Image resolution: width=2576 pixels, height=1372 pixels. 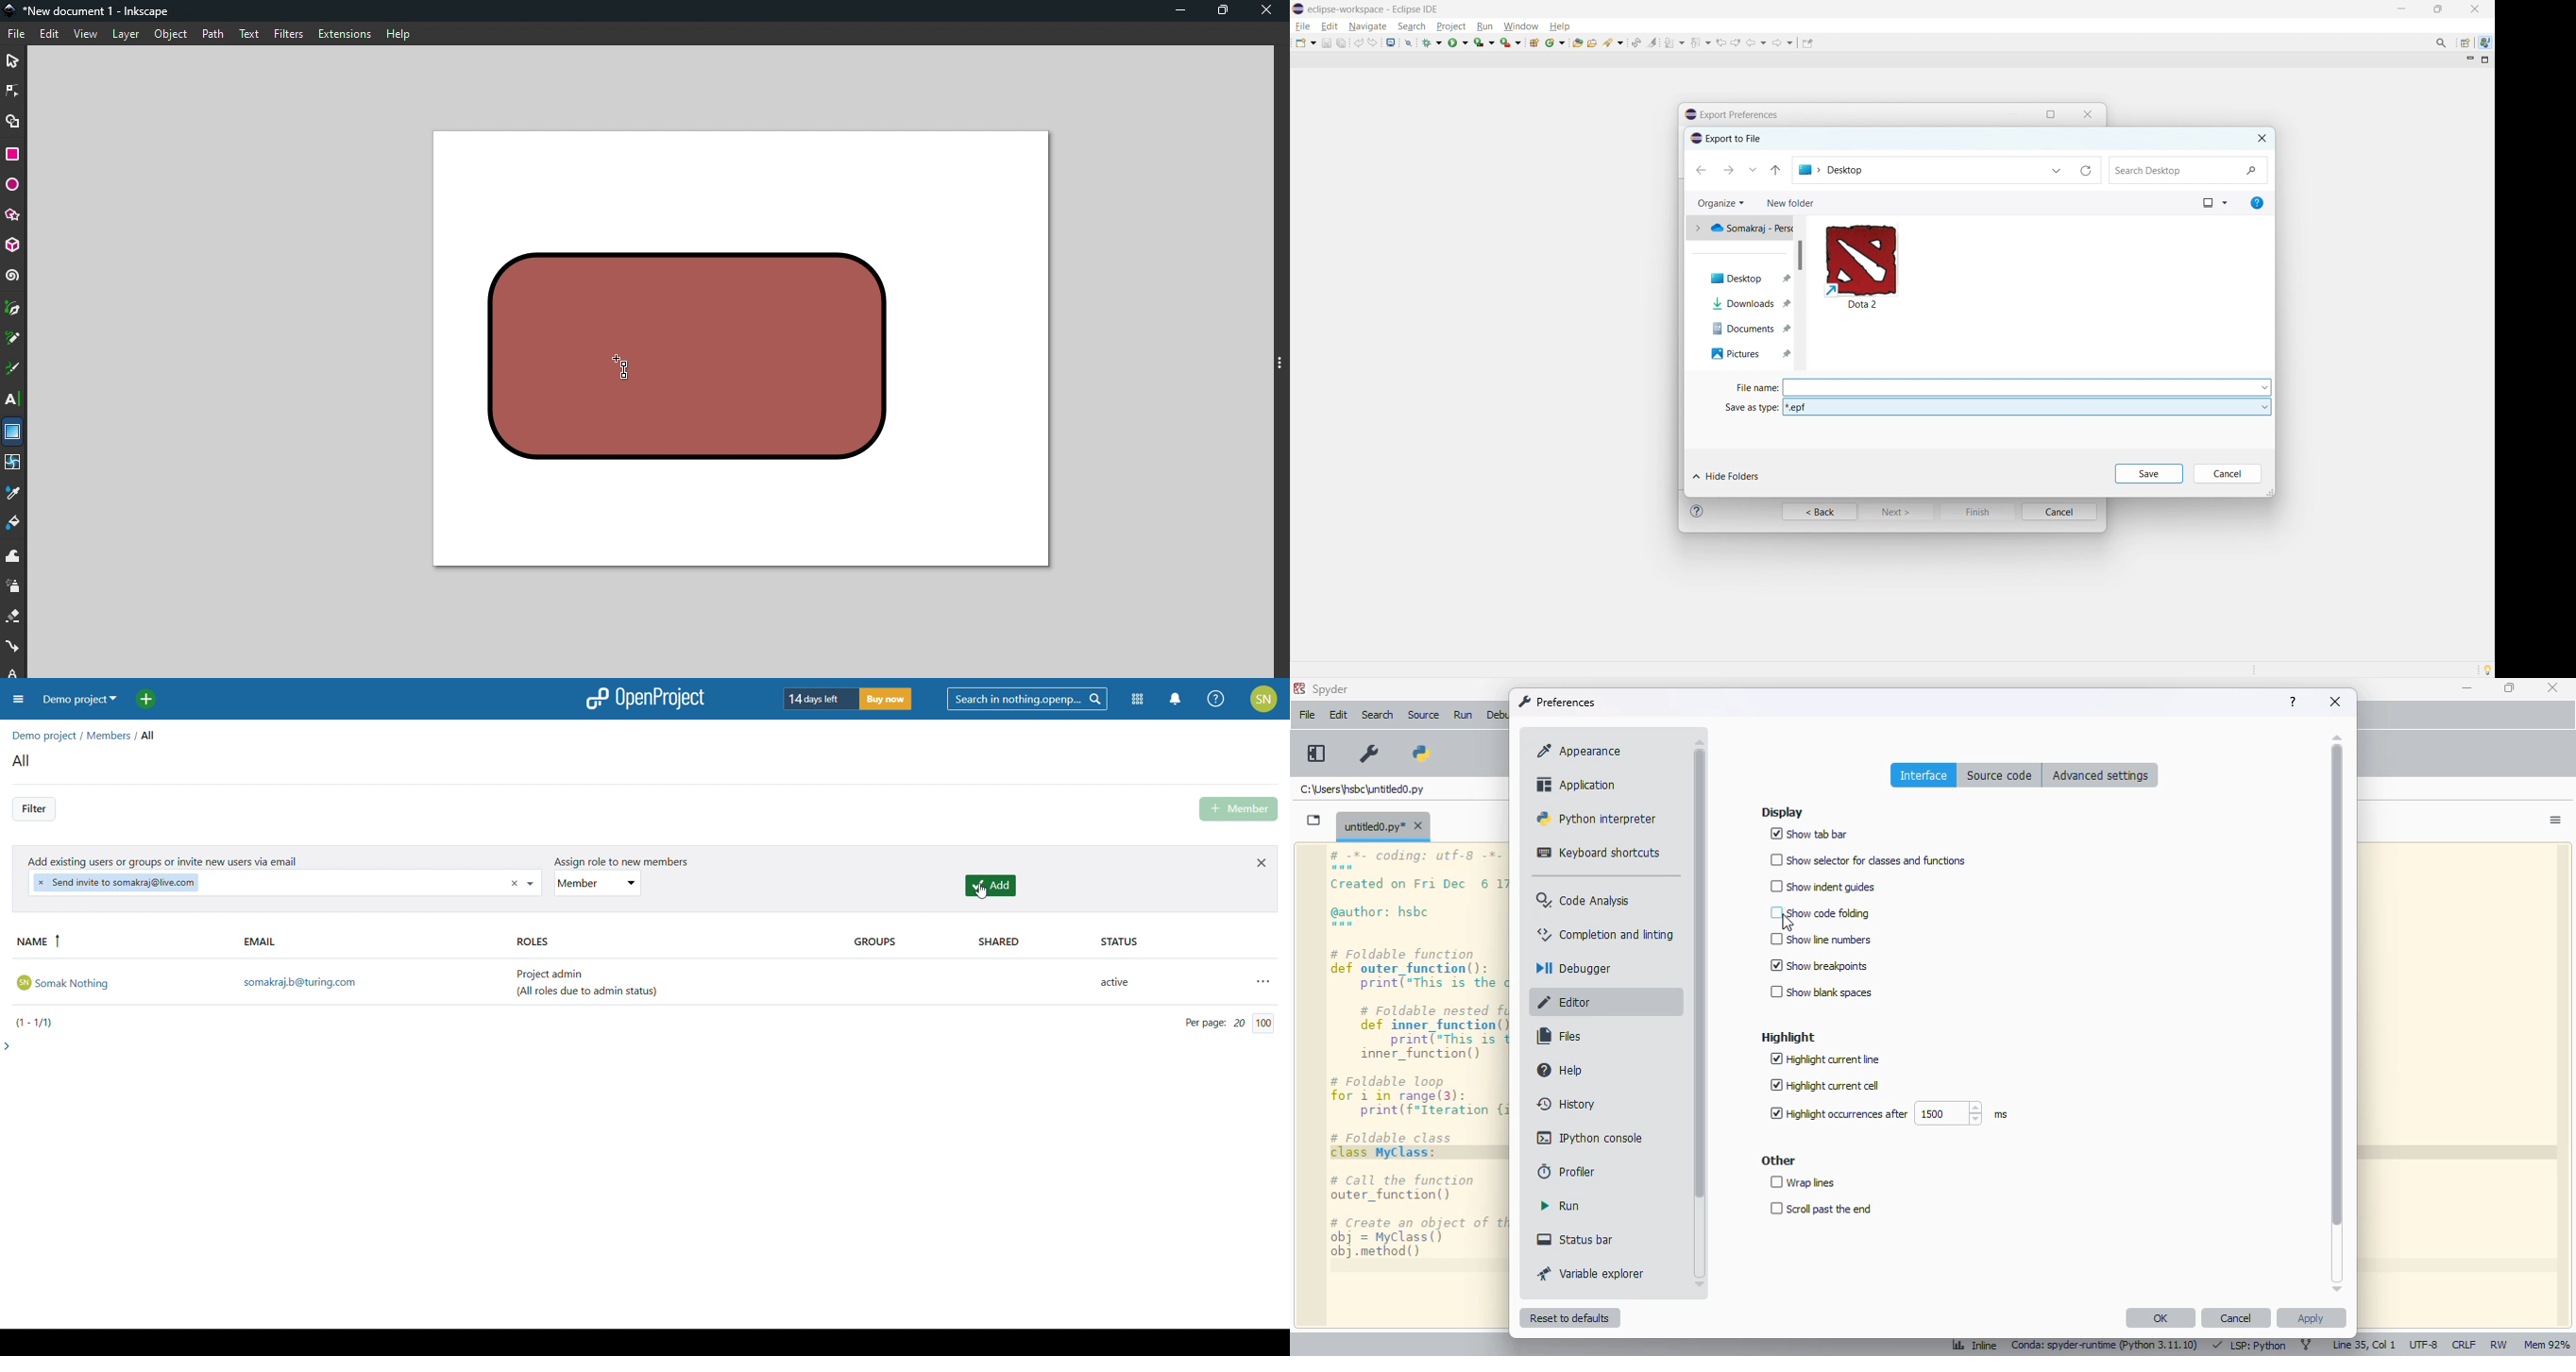 I want to click on options, so click(x=2555, y=820).